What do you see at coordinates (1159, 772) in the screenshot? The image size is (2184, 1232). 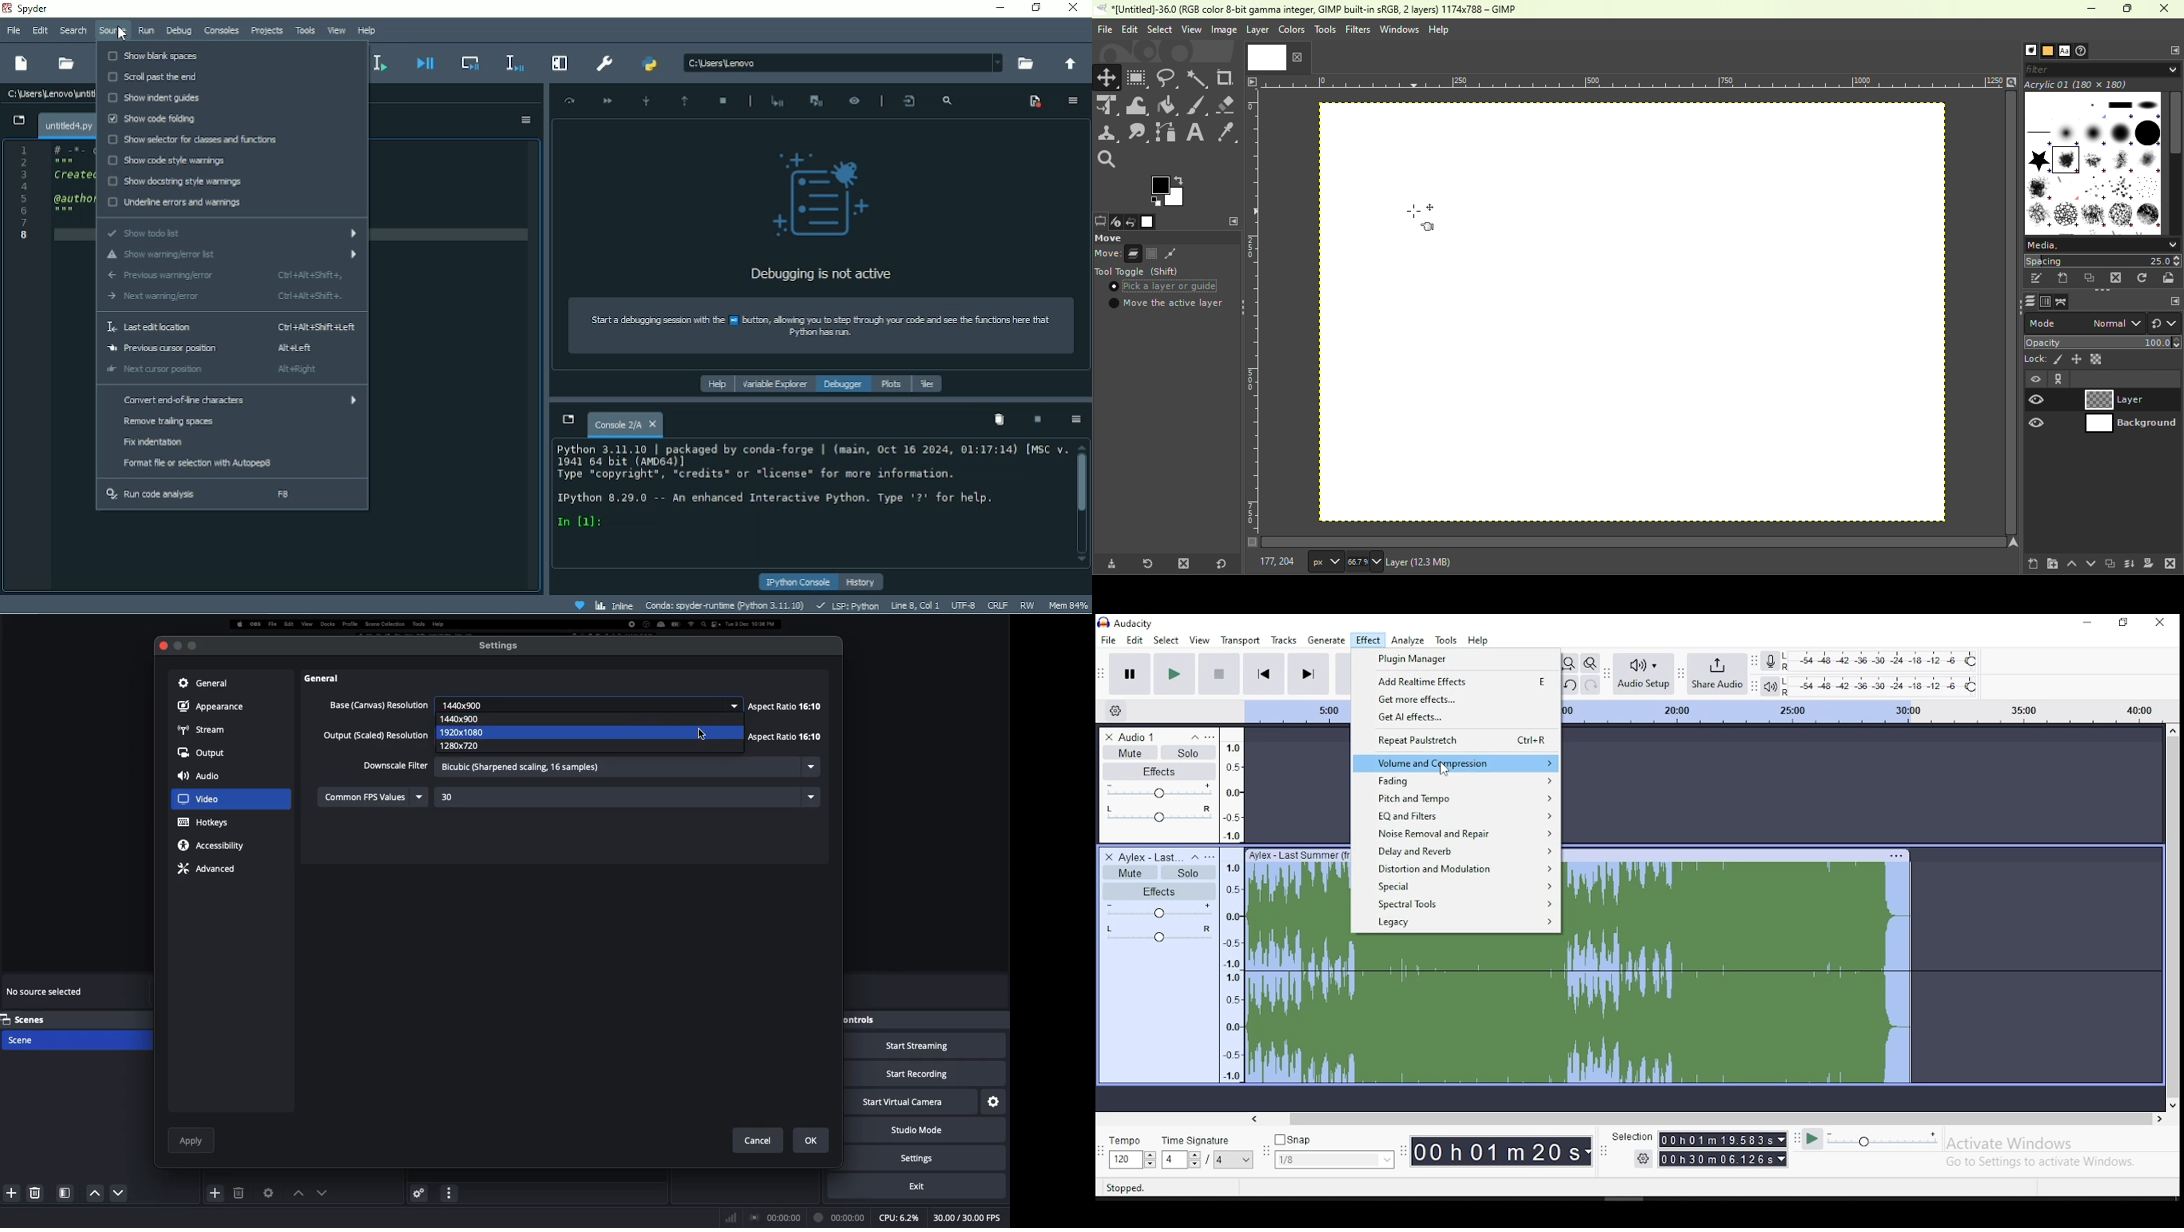 I see `effects` at bounding box center [1159, 772].